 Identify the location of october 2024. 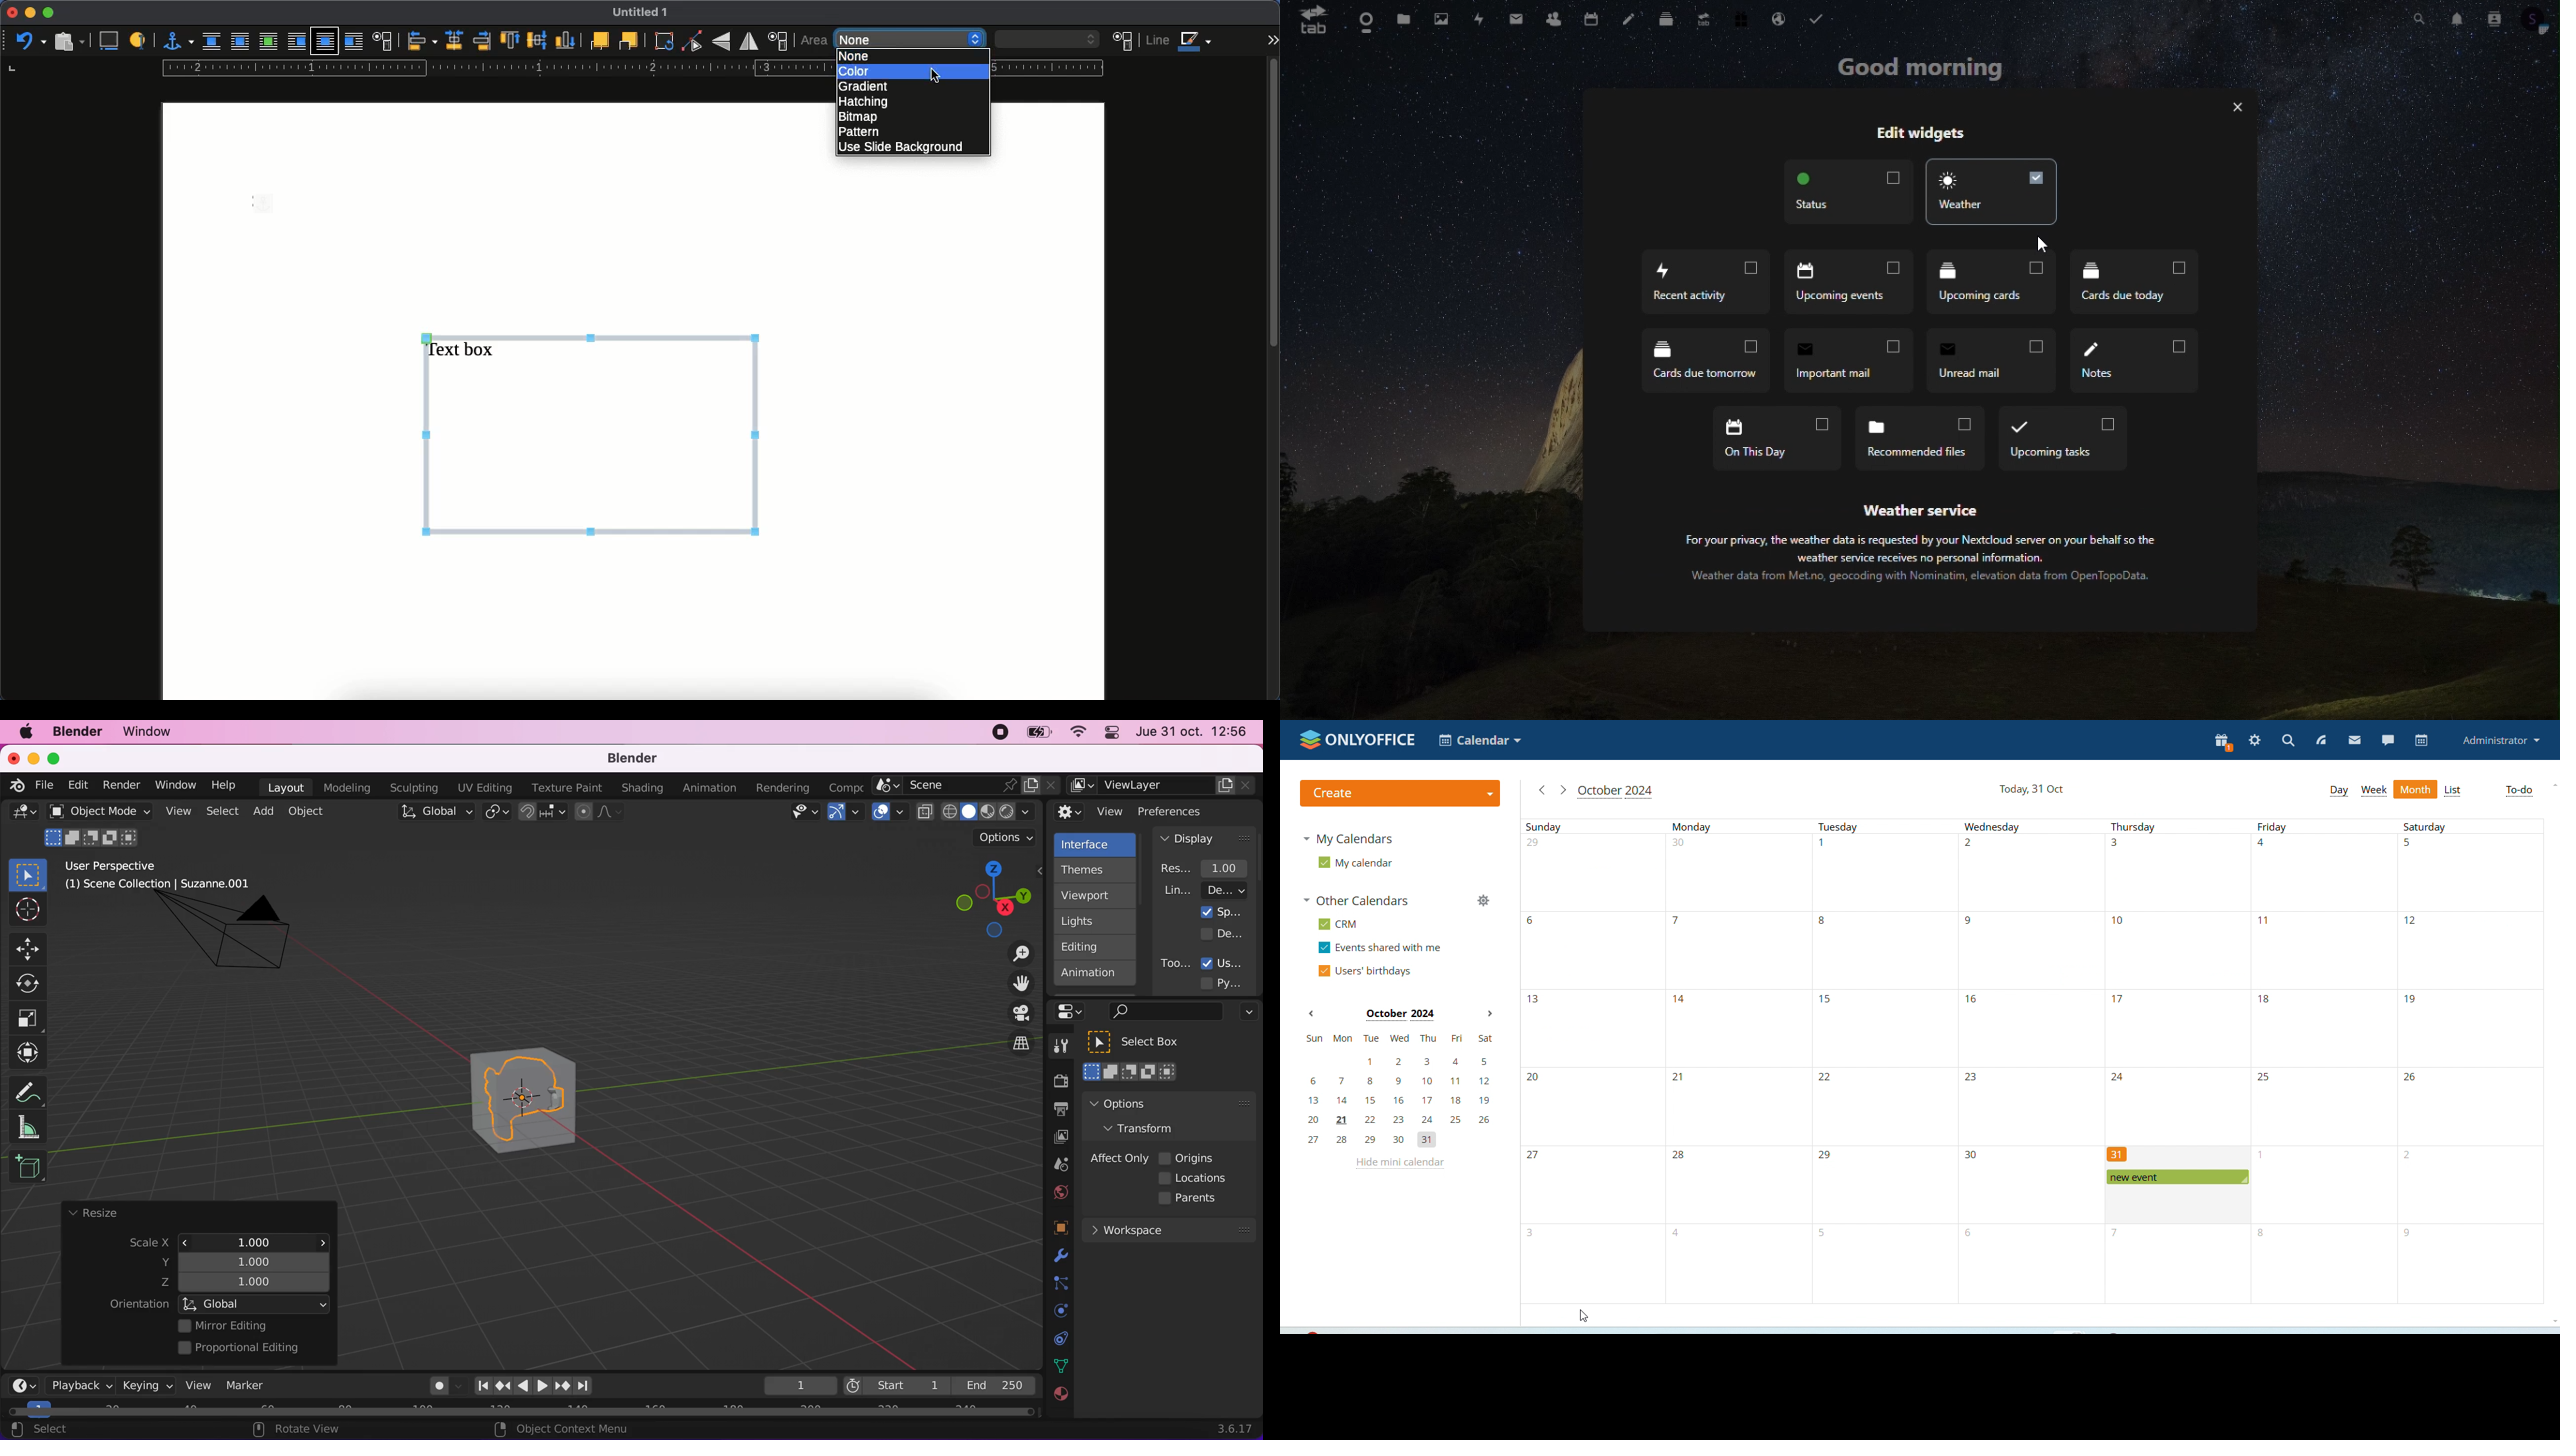
(1399, 1015).